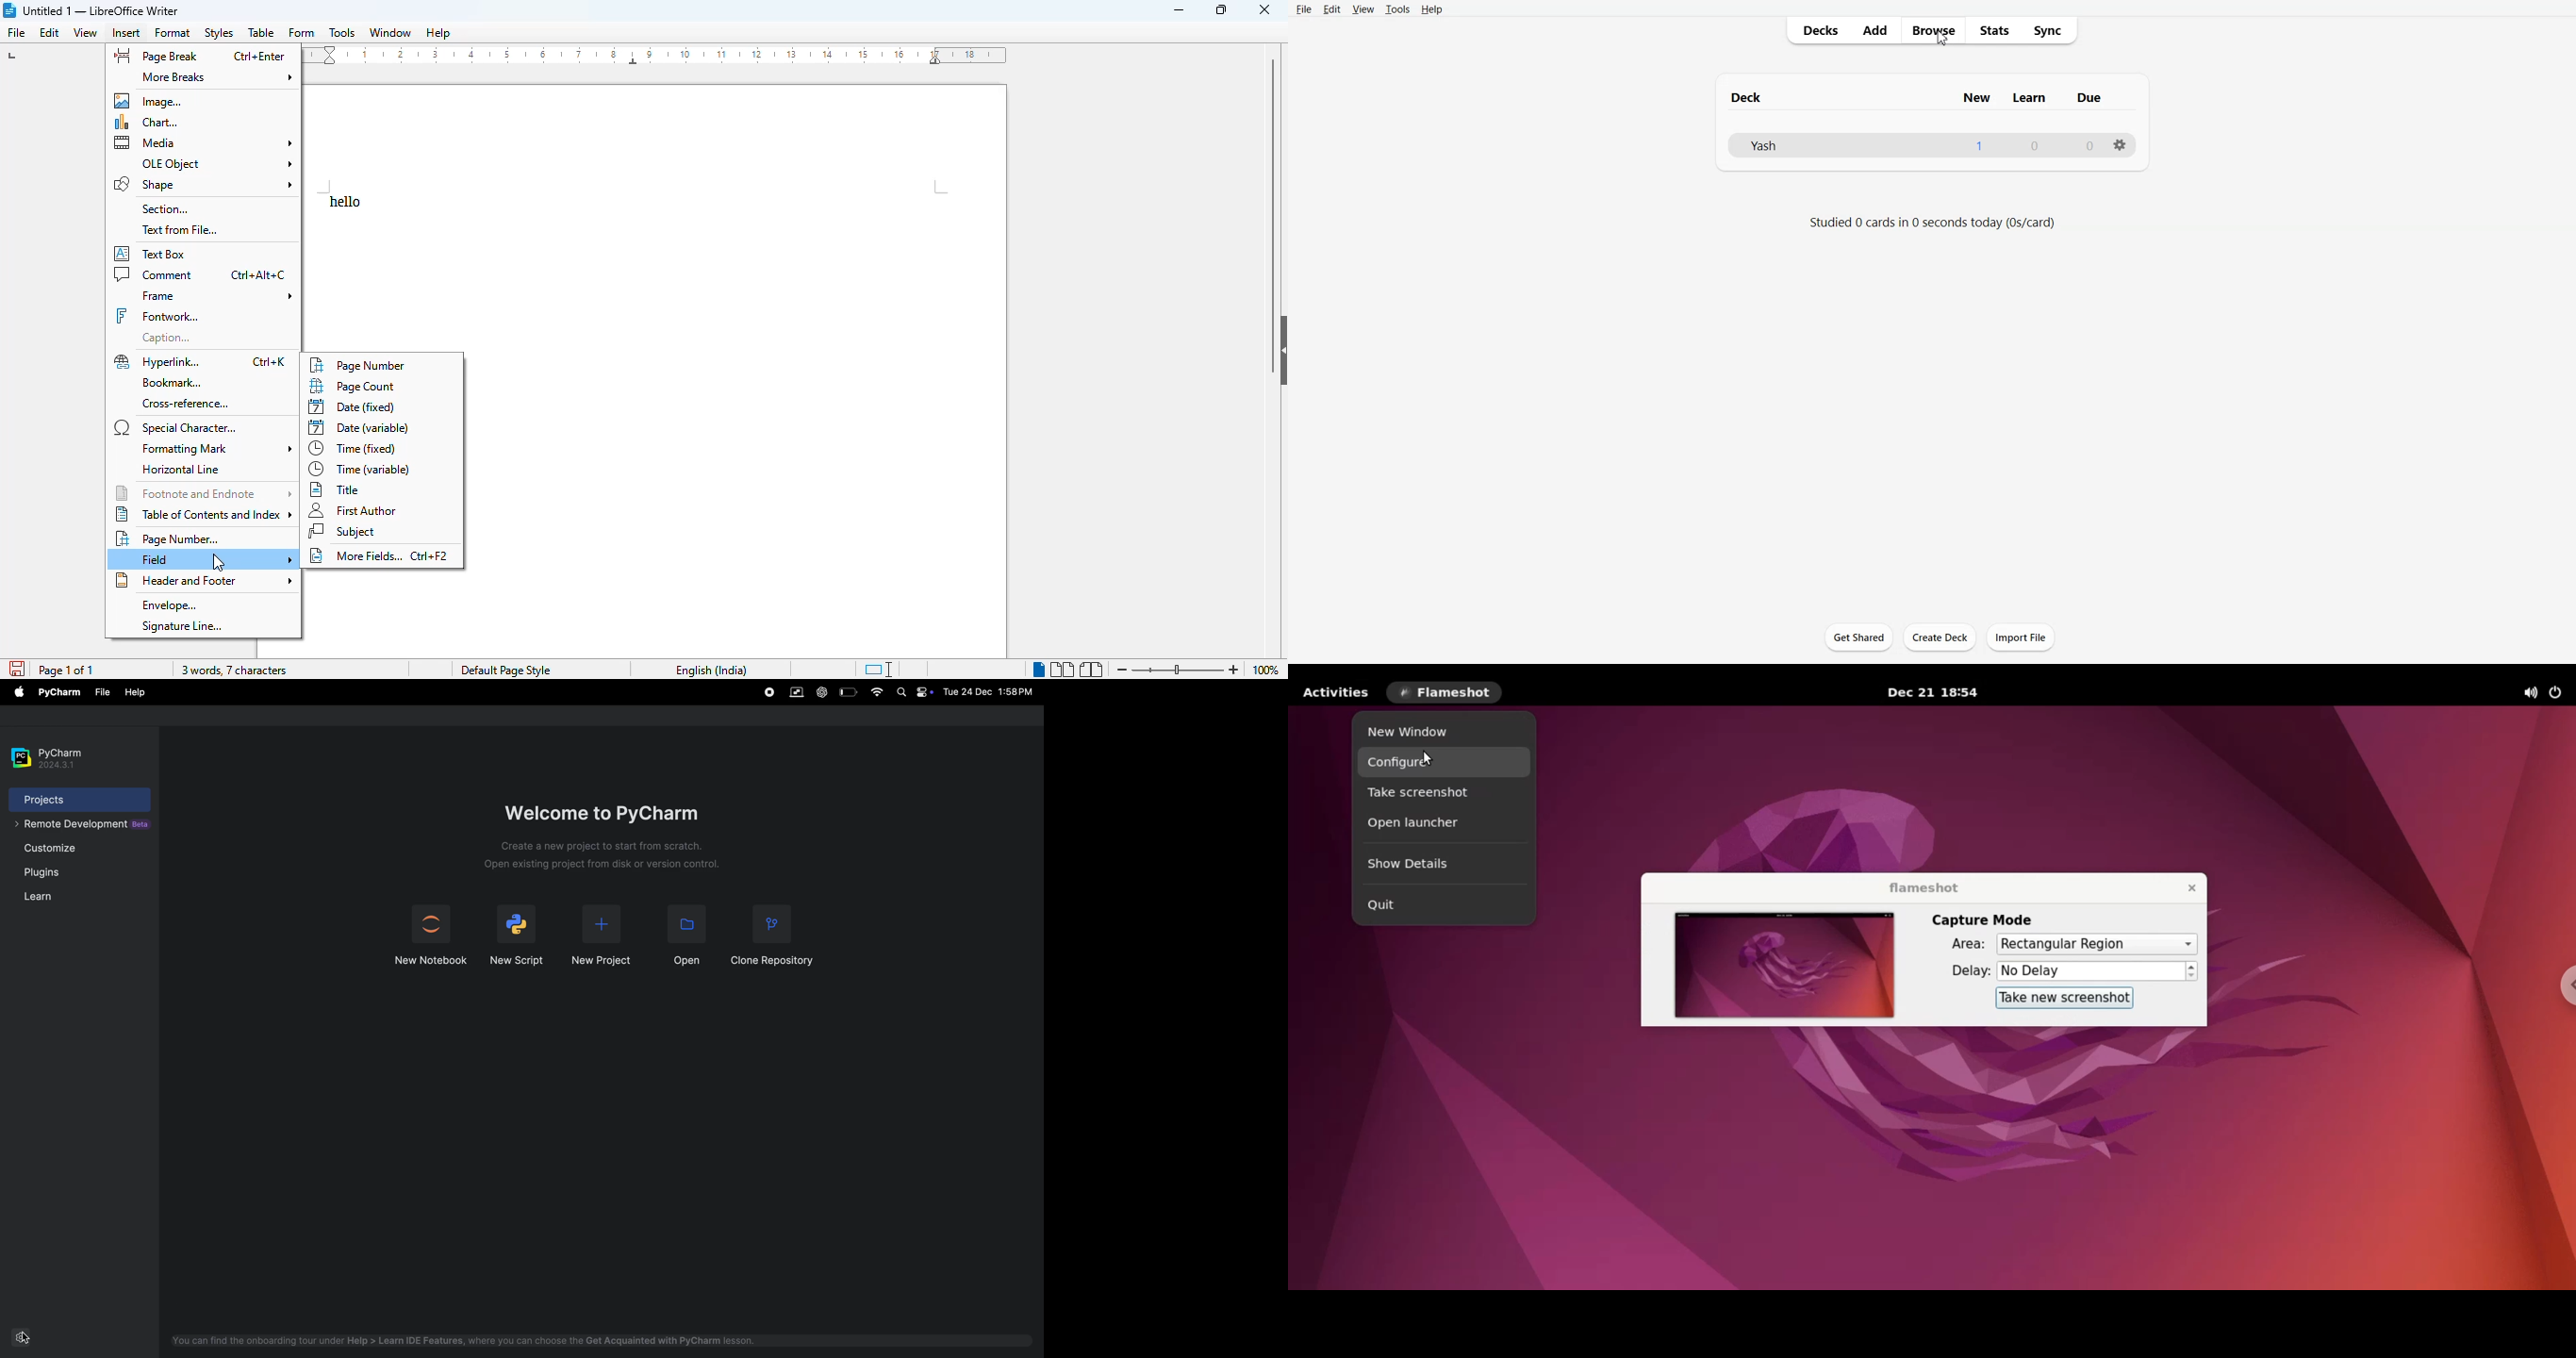  Describe the element at coordinates (1976, 98) in the screenshot. I see `New` at that location.